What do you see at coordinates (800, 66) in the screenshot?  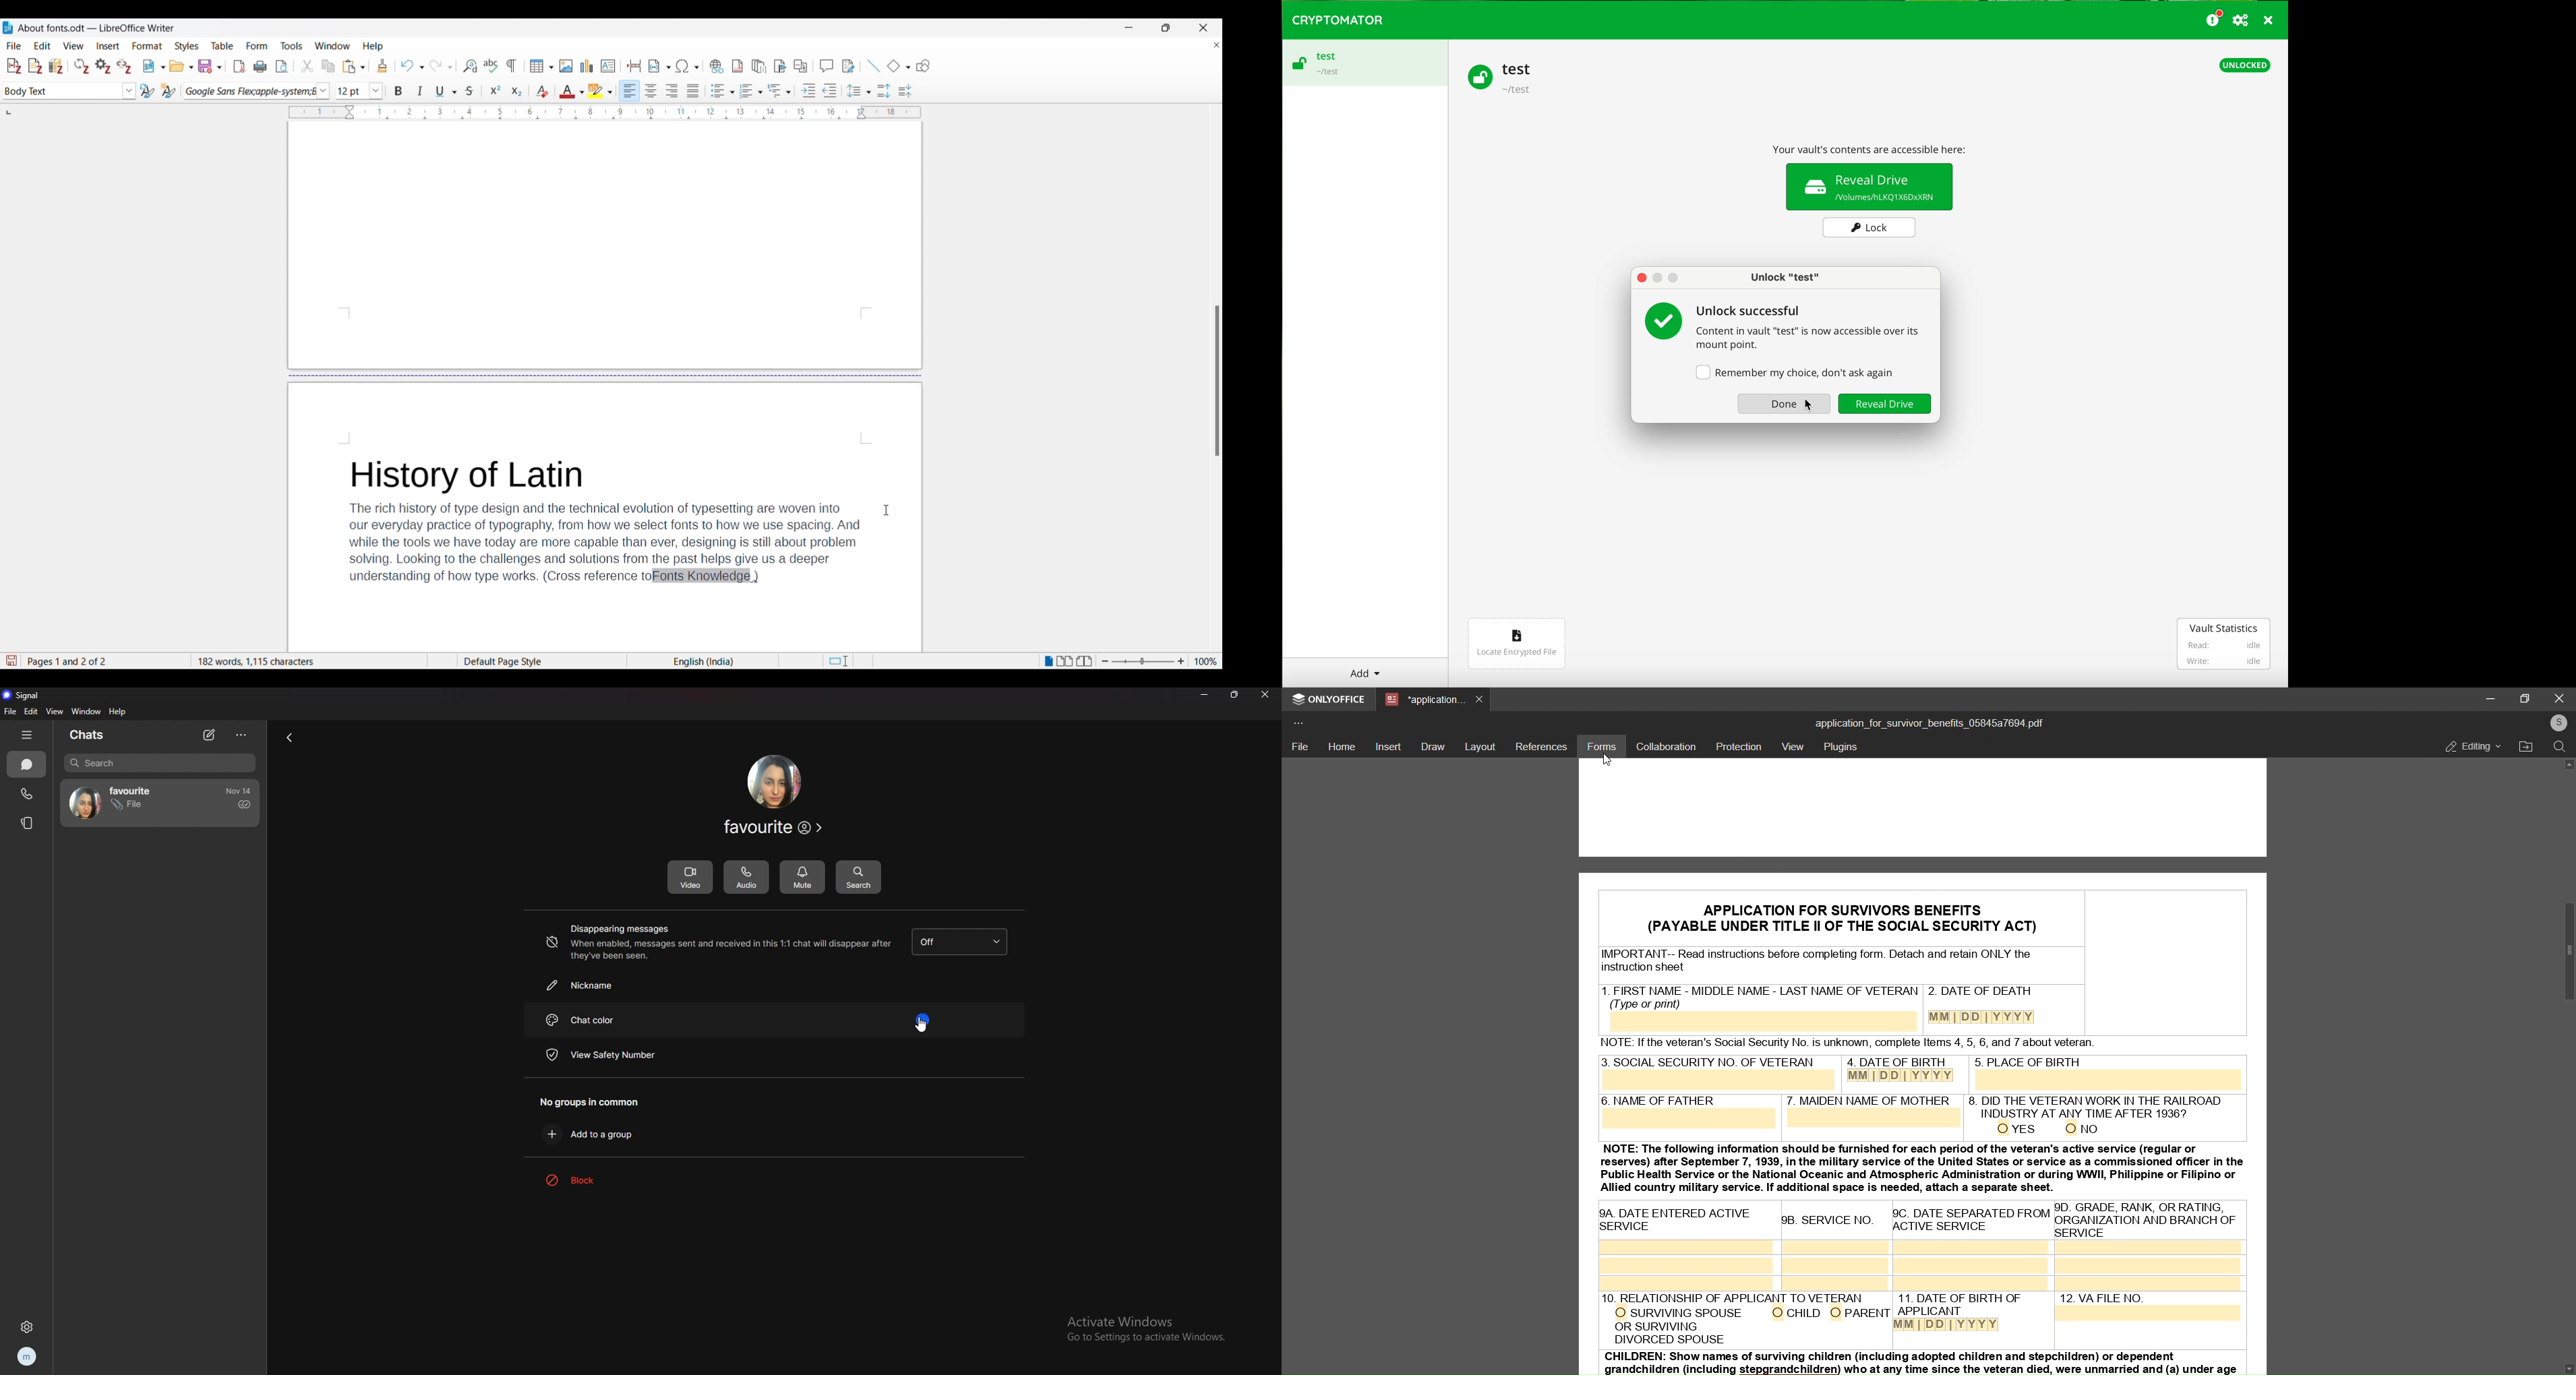 I see `Insert cross-reference` at bounding box center [800, 66].